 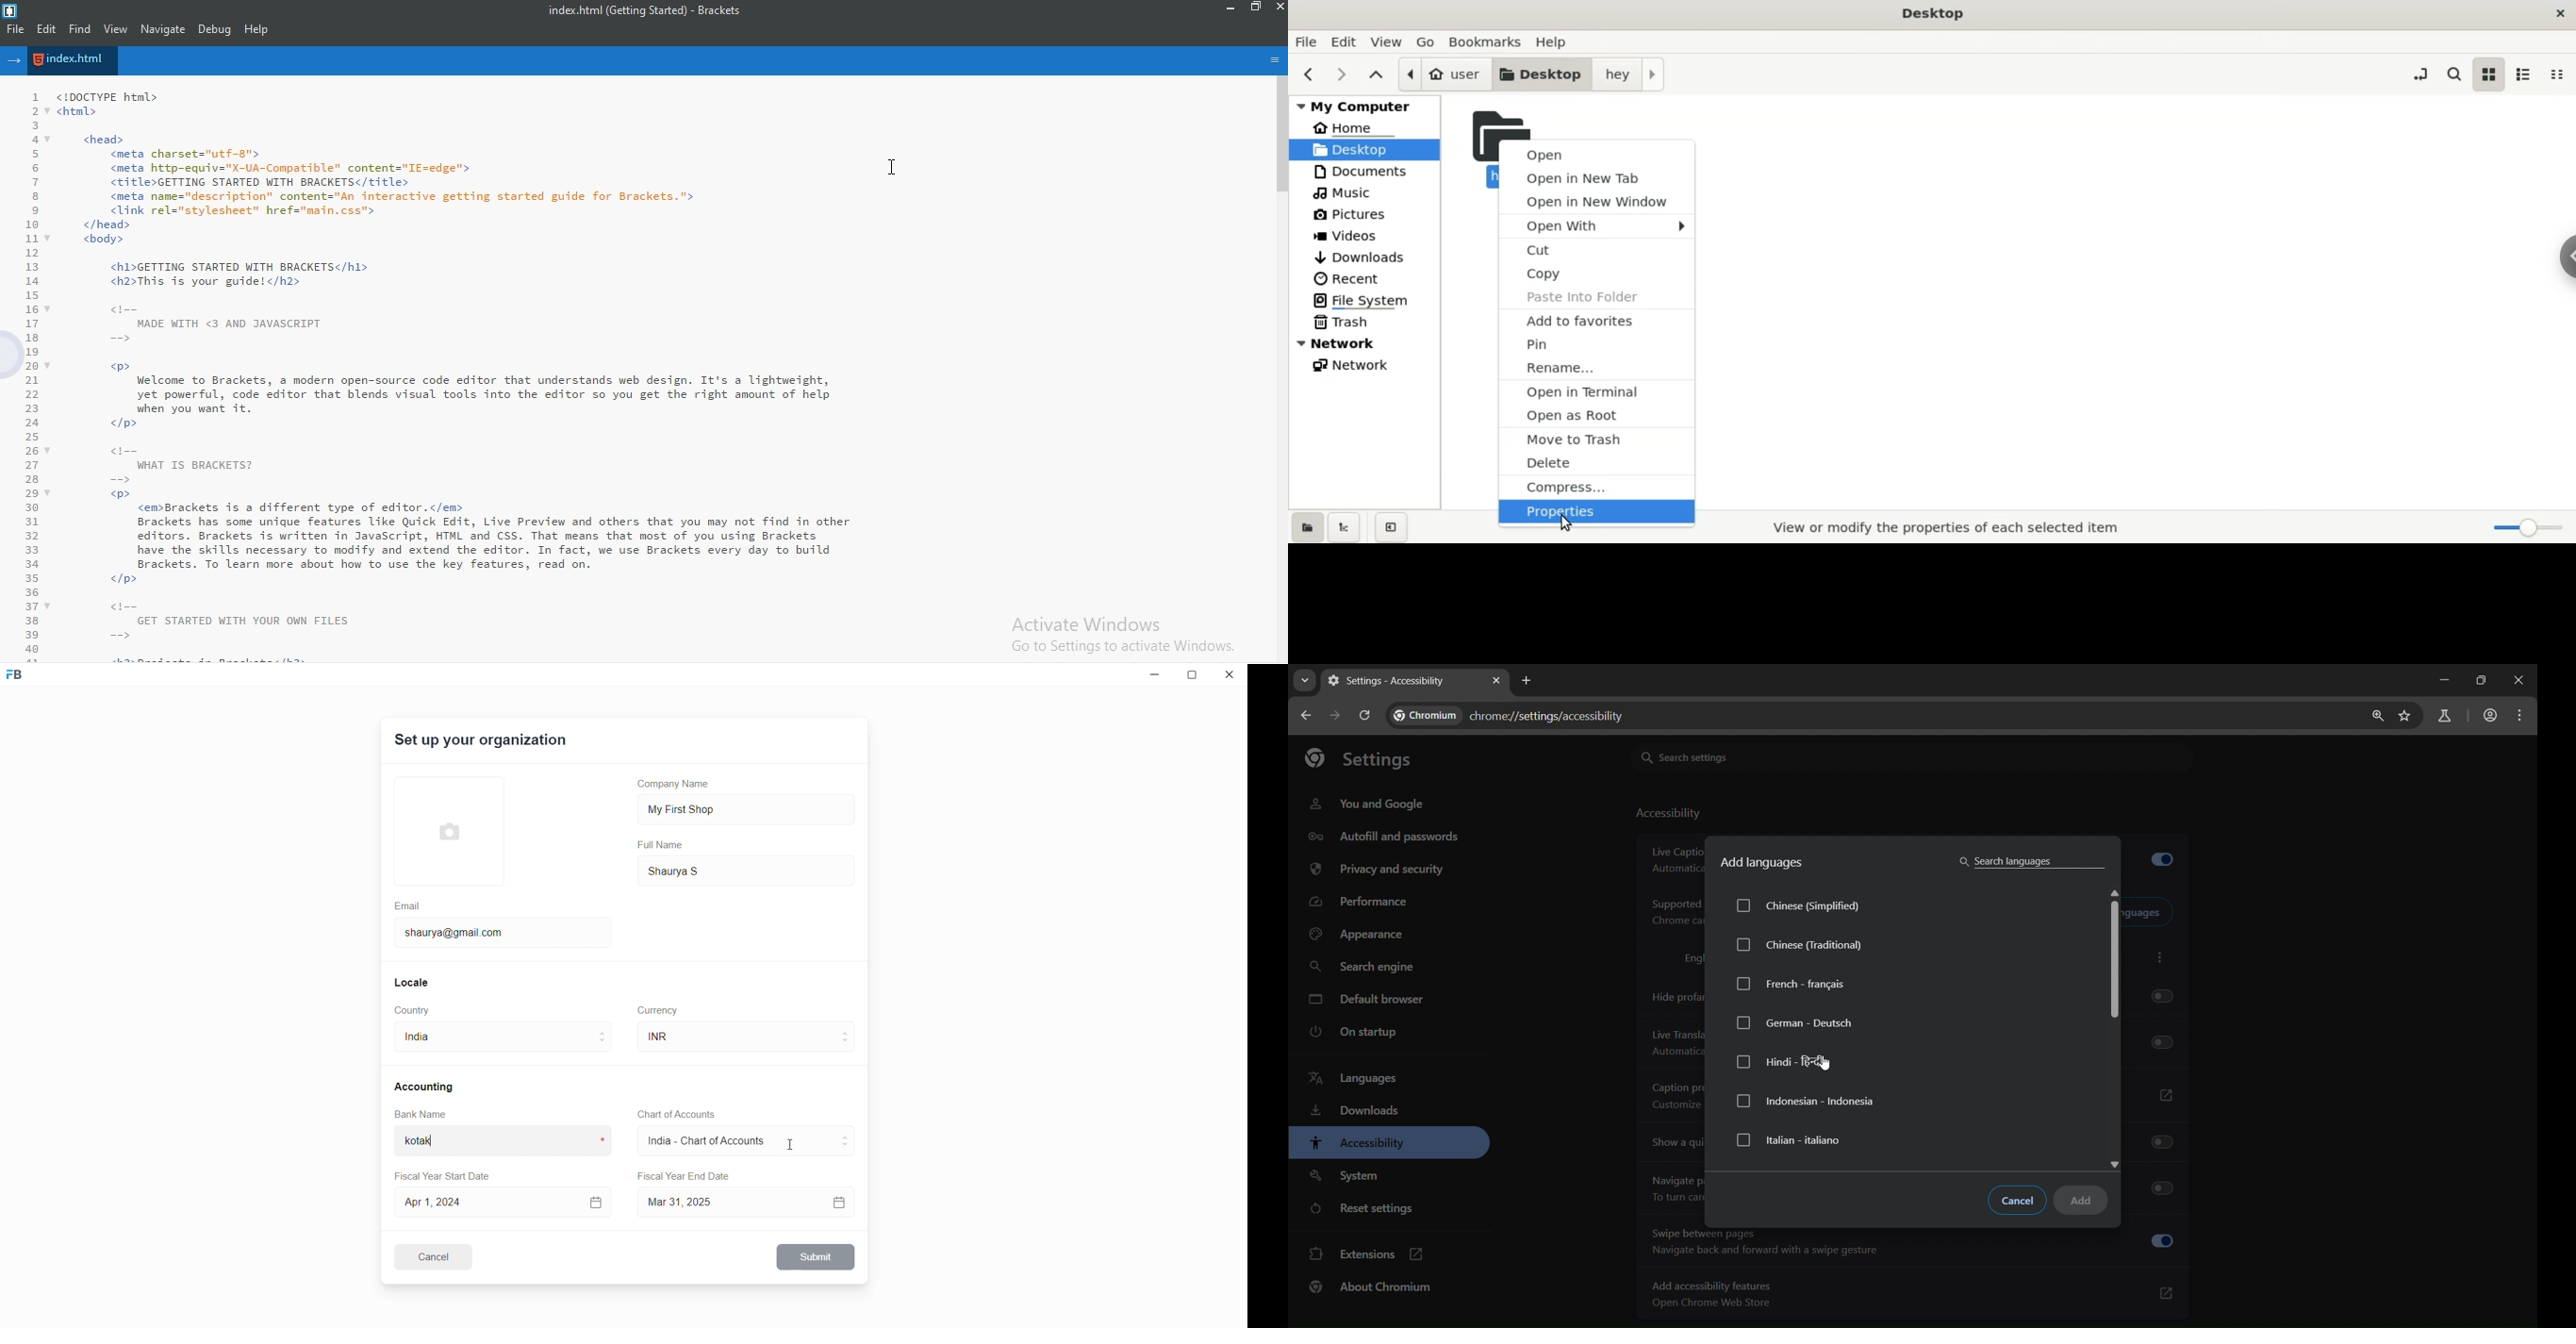 What do you see at coordinates (1729, 756) in the screenshot?
I see `search settings` at bounding box center [1729, 756].